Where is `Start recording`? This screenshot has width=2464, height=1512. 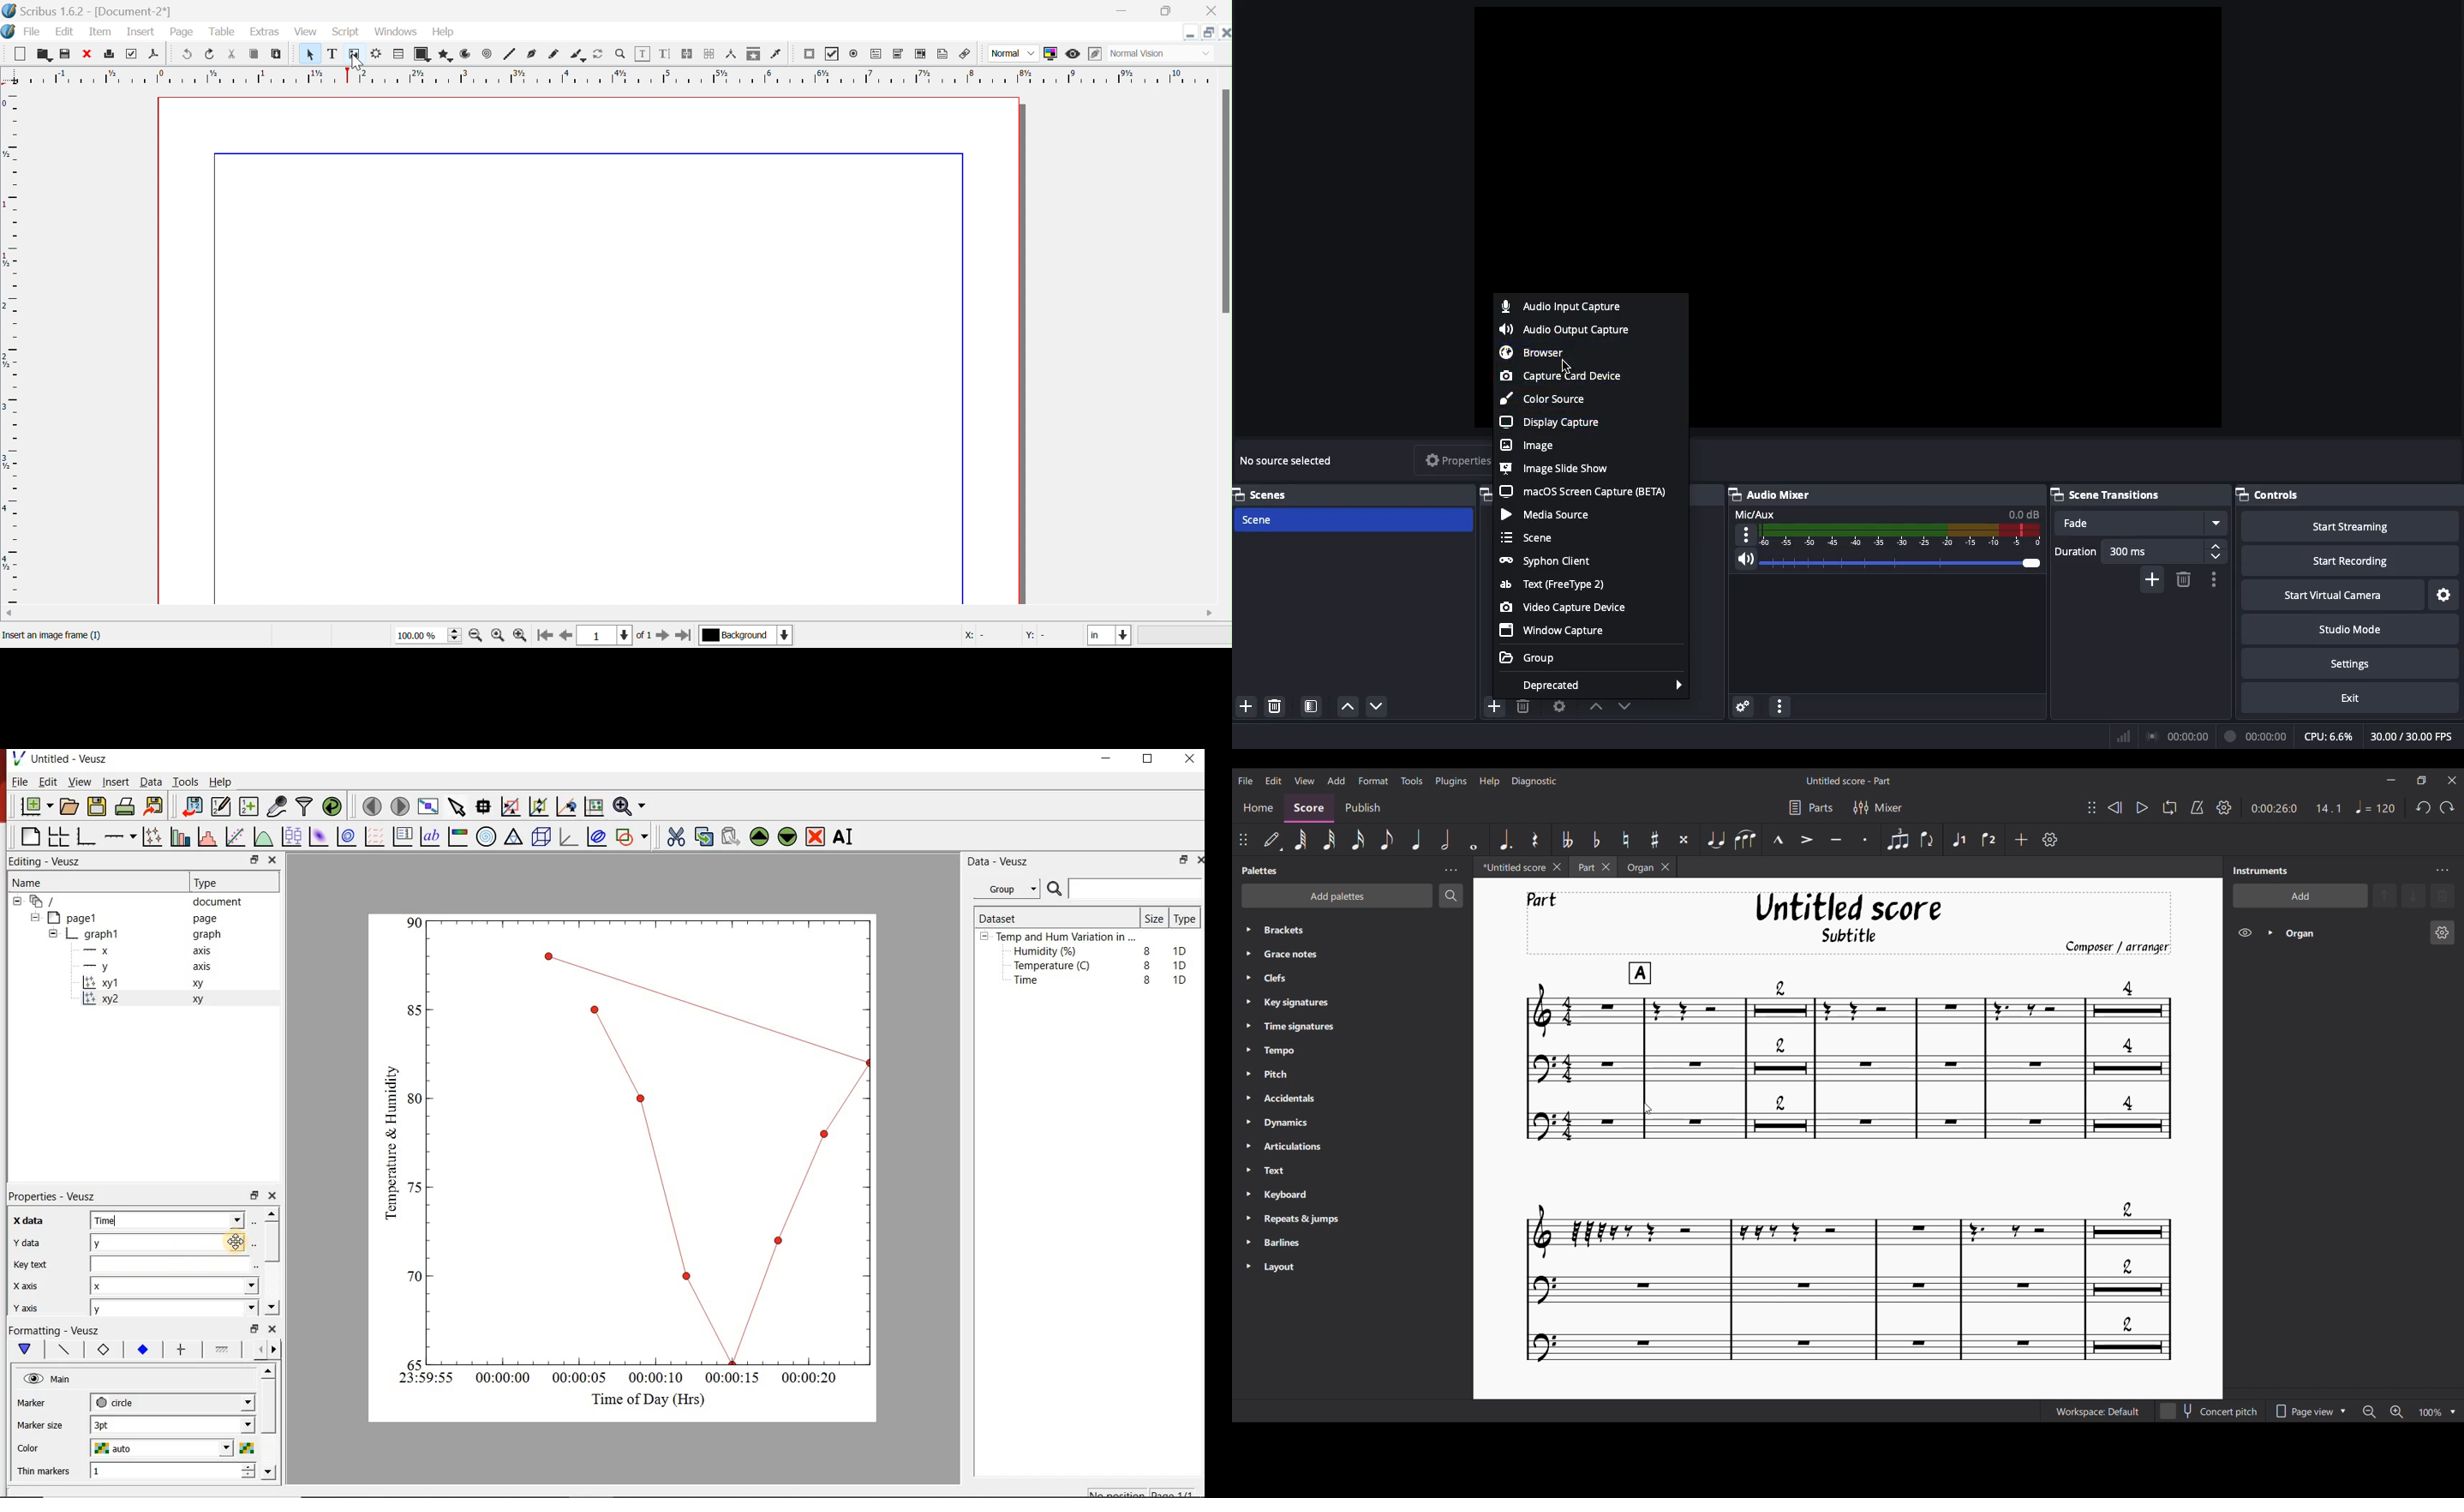 Start recording is located at coordinates (2354, 555).